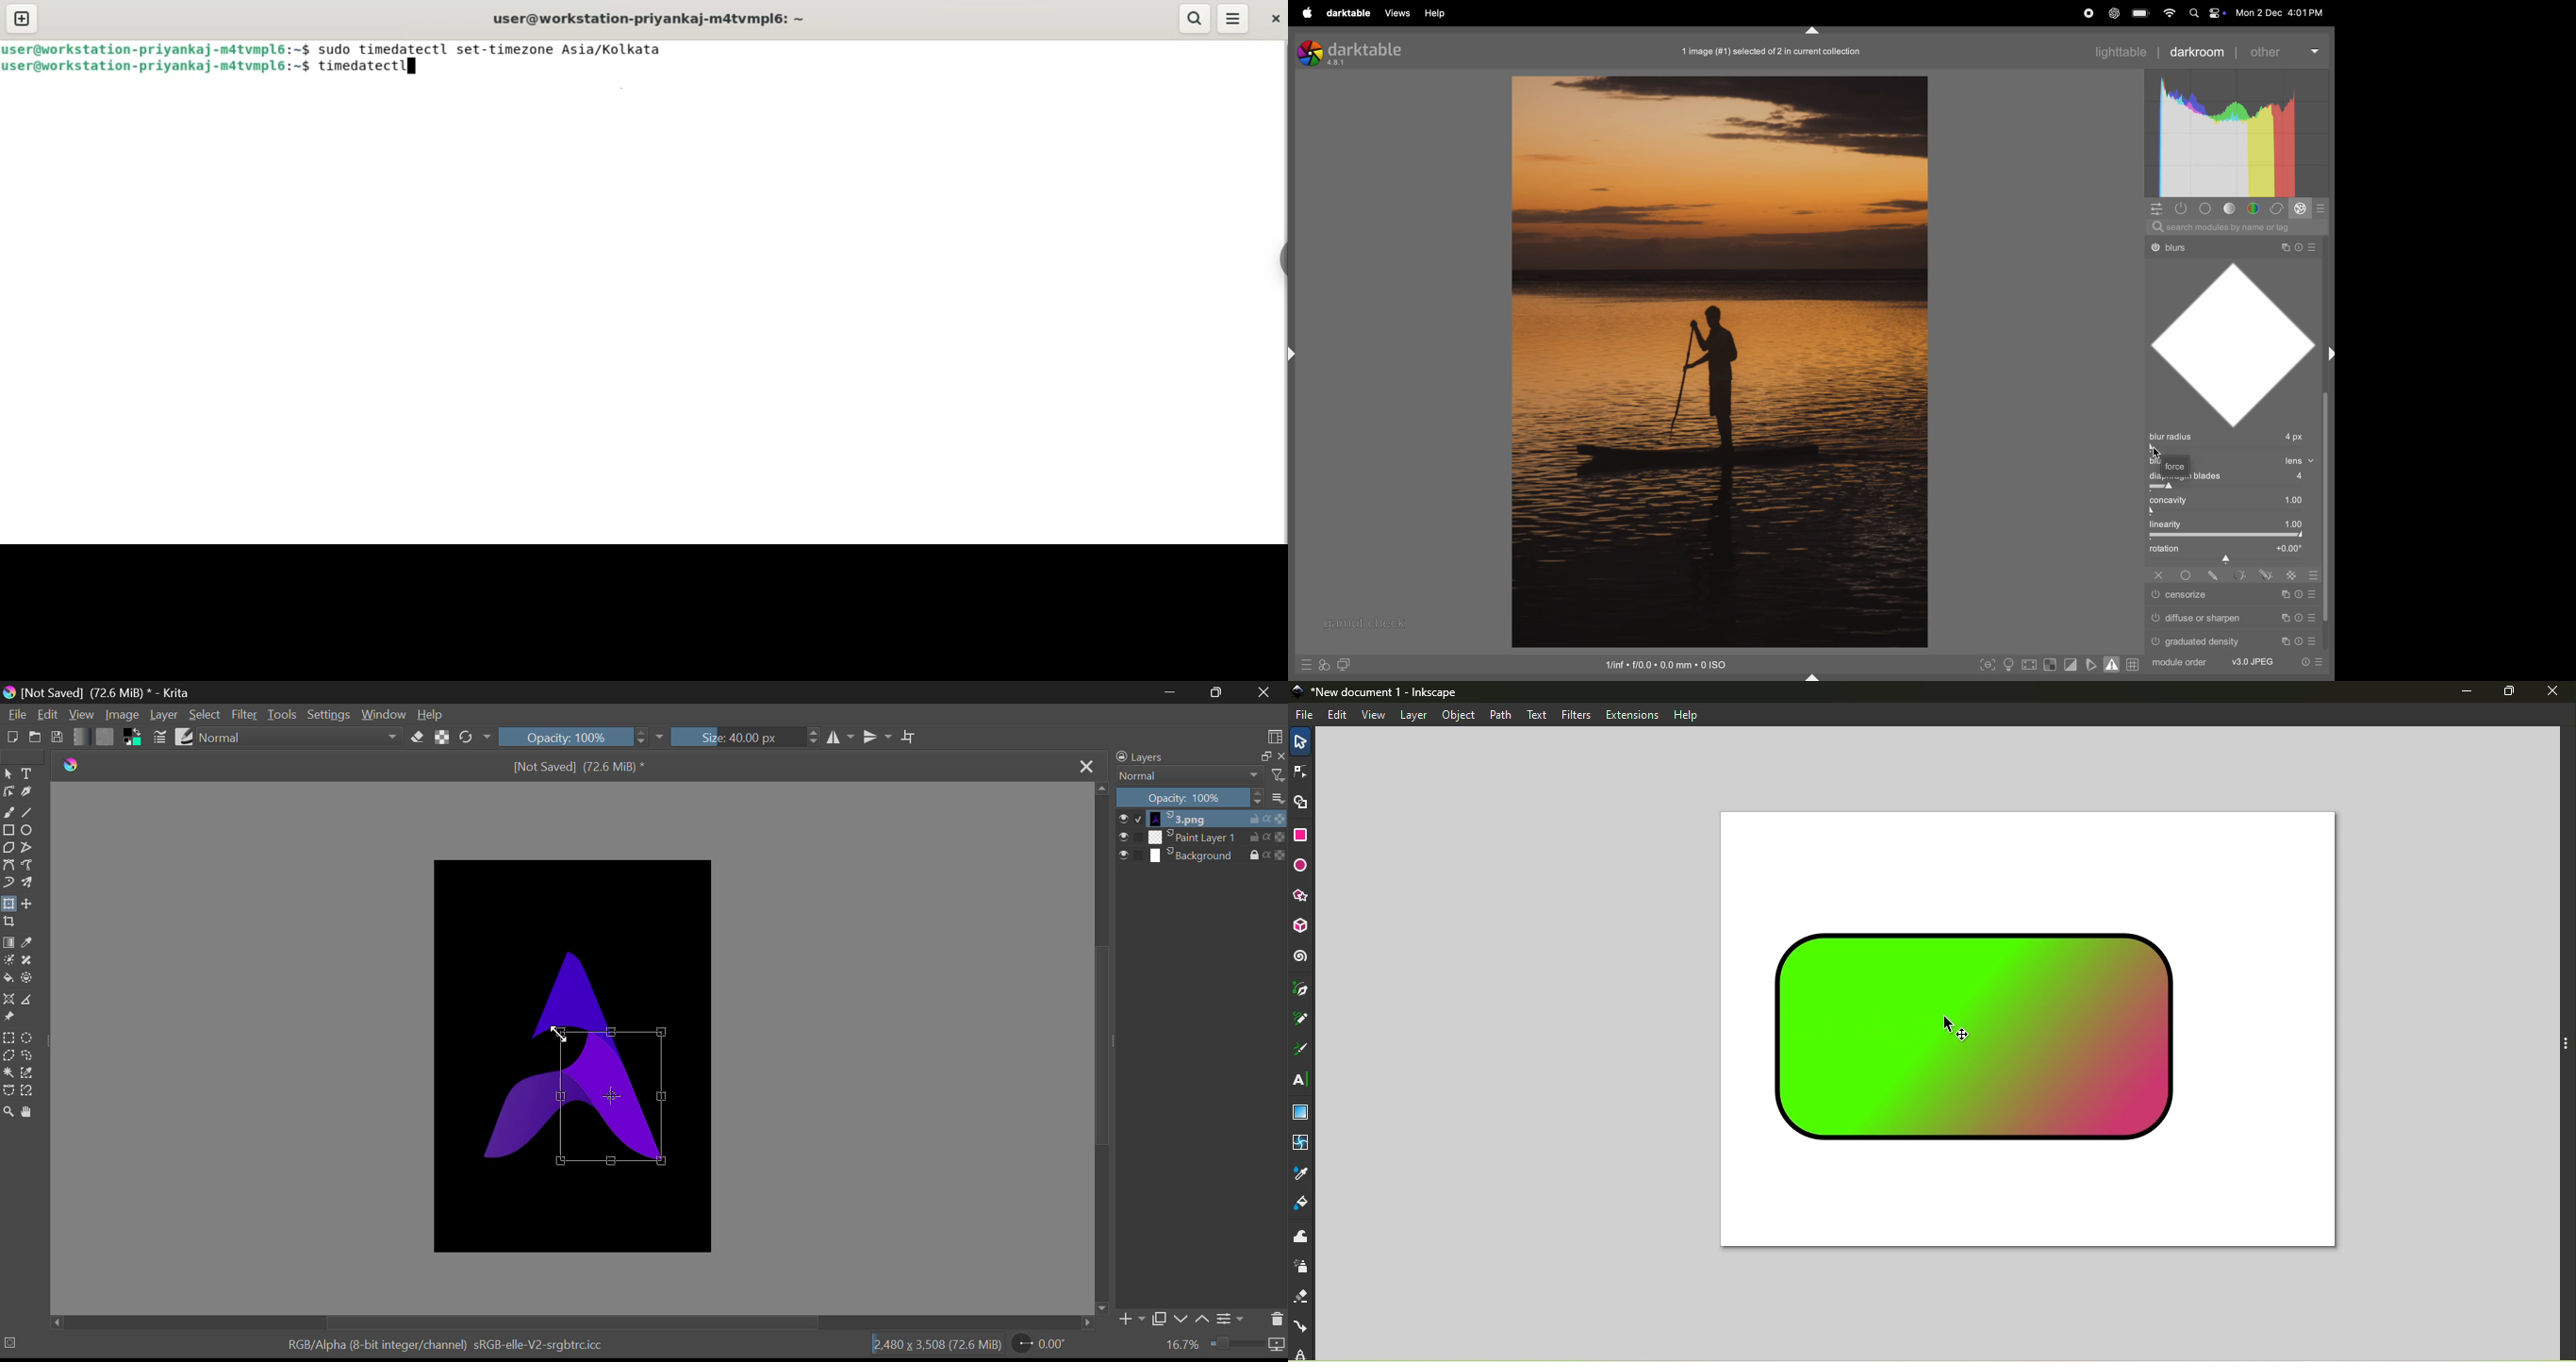 This screenshot has width=2576, height=1372. I want to click on grid, so click(2134, 665).